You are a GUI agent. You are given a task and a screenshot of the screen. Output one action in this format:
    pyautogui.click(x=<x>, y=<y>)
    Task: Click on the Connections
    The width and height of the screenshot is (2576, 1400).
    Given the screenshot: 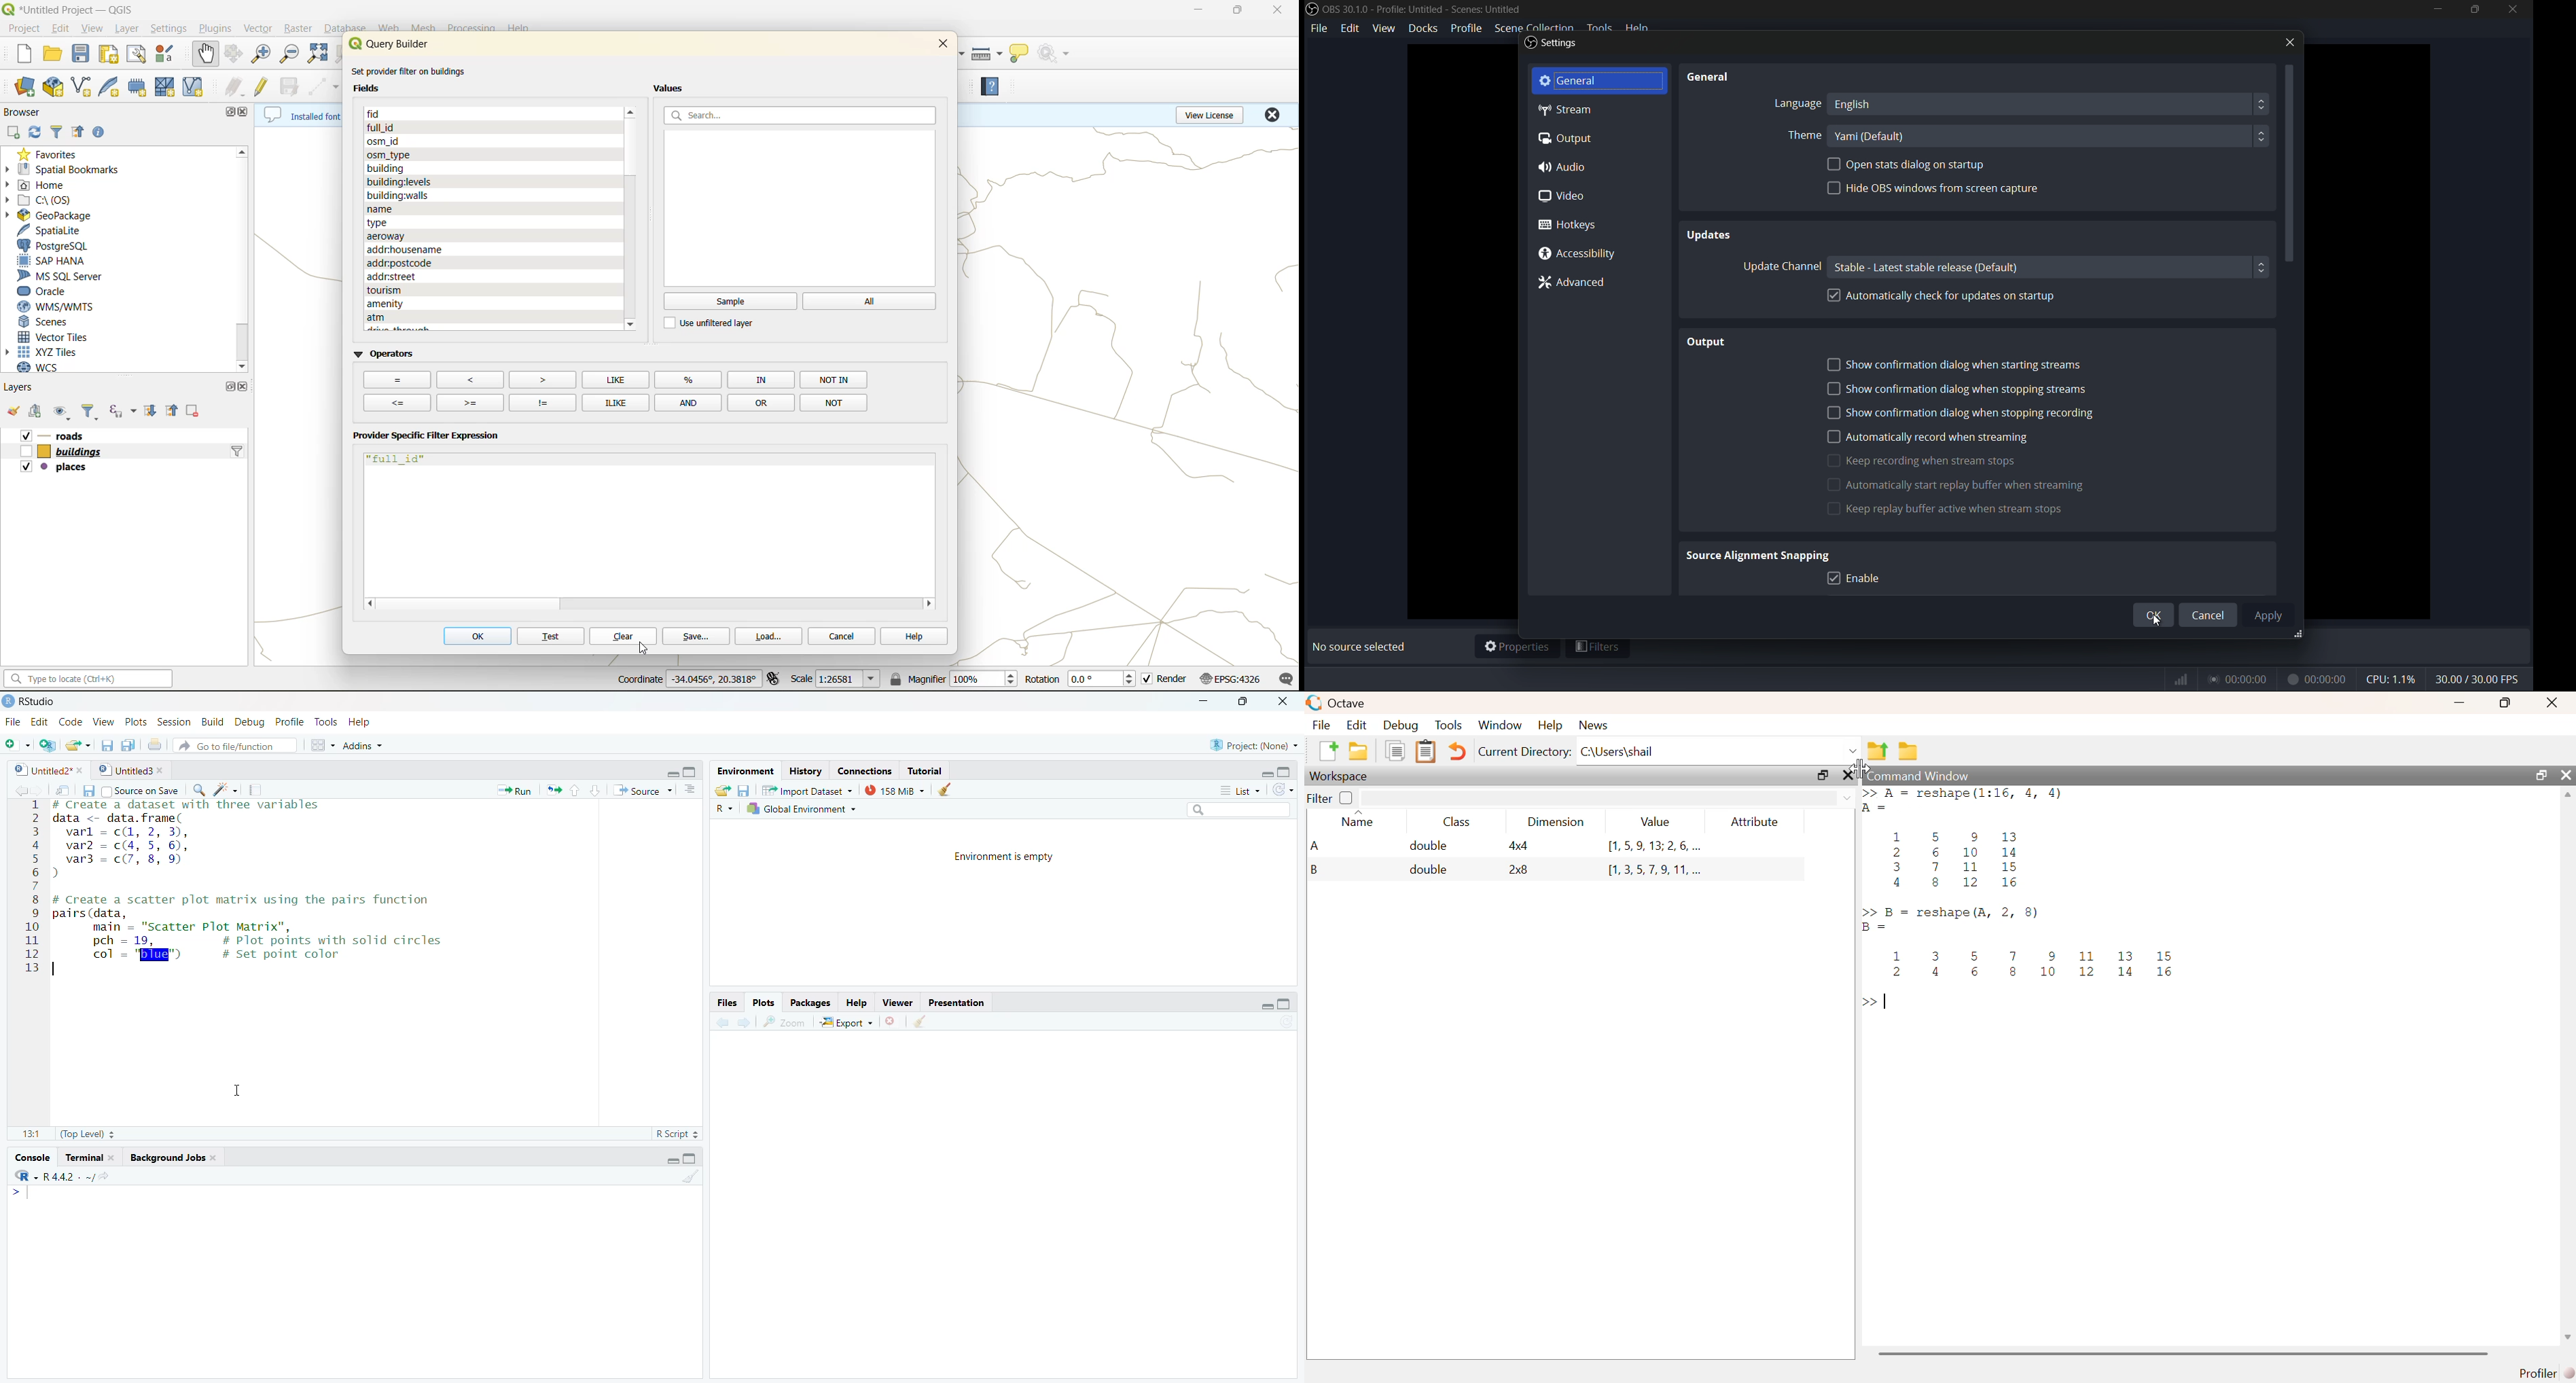 What is the action you would take?
    pyautogui.click(x=862, y=768)
    